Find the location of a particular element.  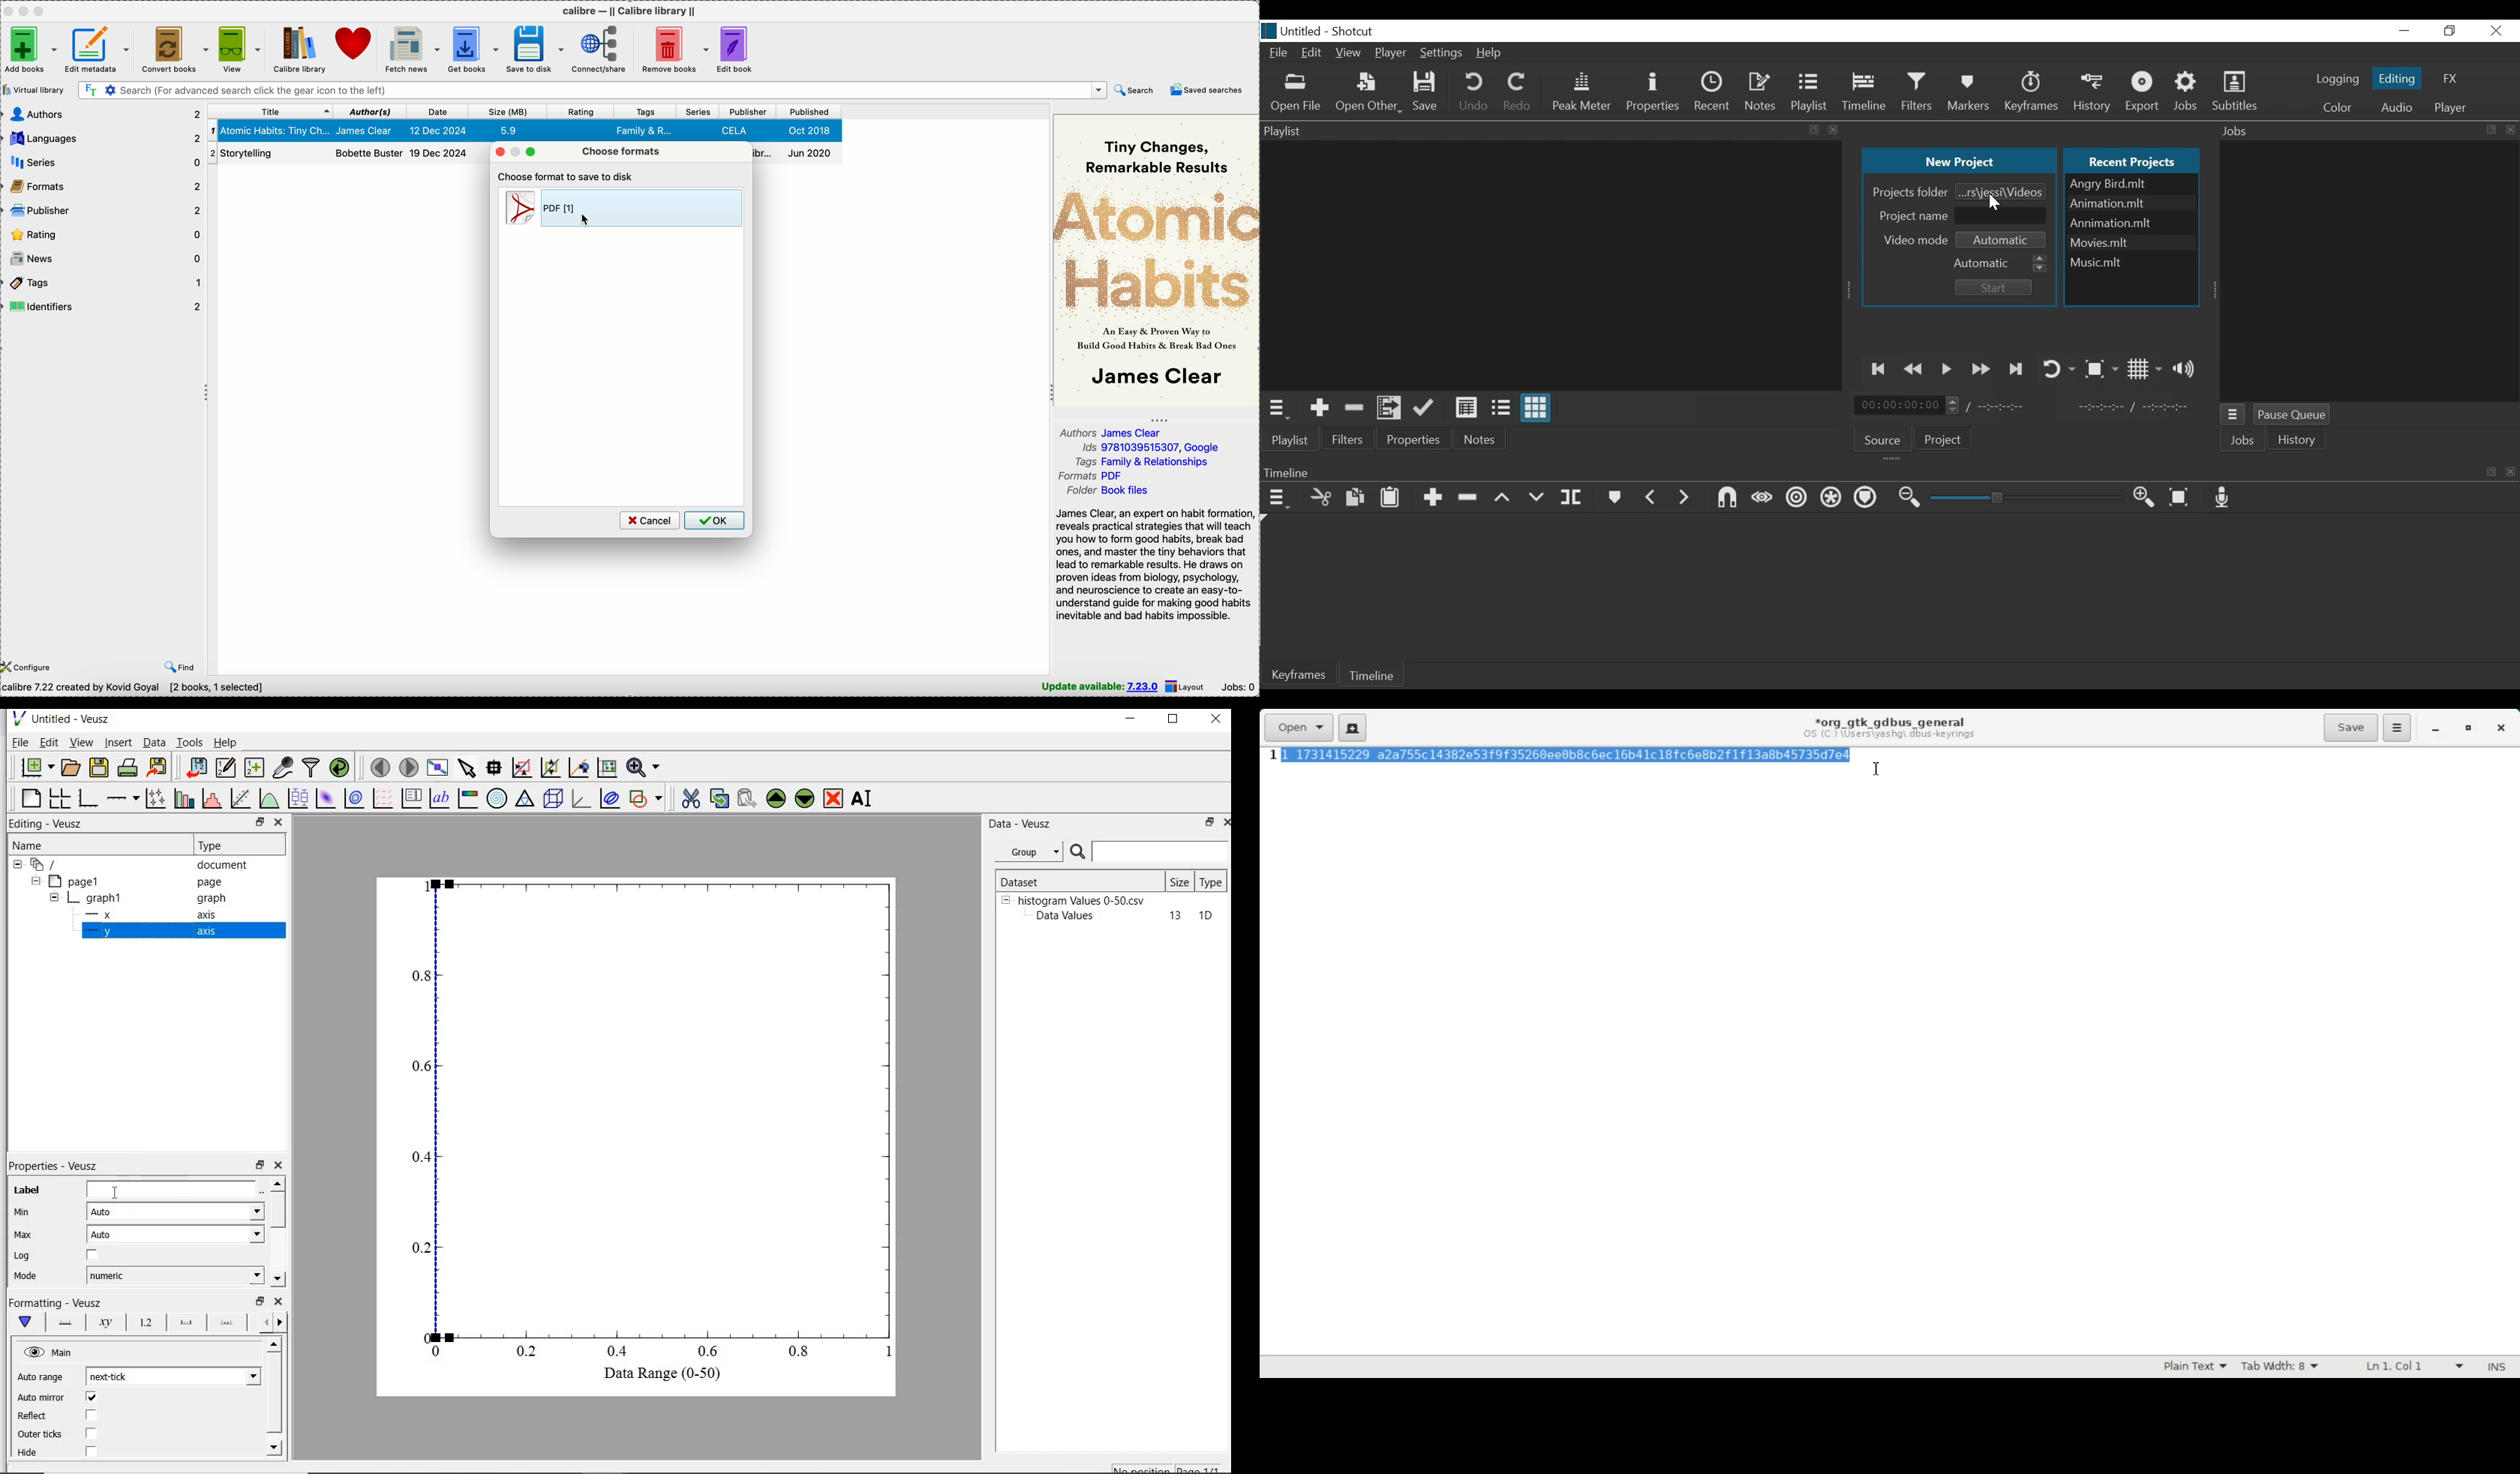

Add the Source to the playlist is located at coordinates (1319, 408).